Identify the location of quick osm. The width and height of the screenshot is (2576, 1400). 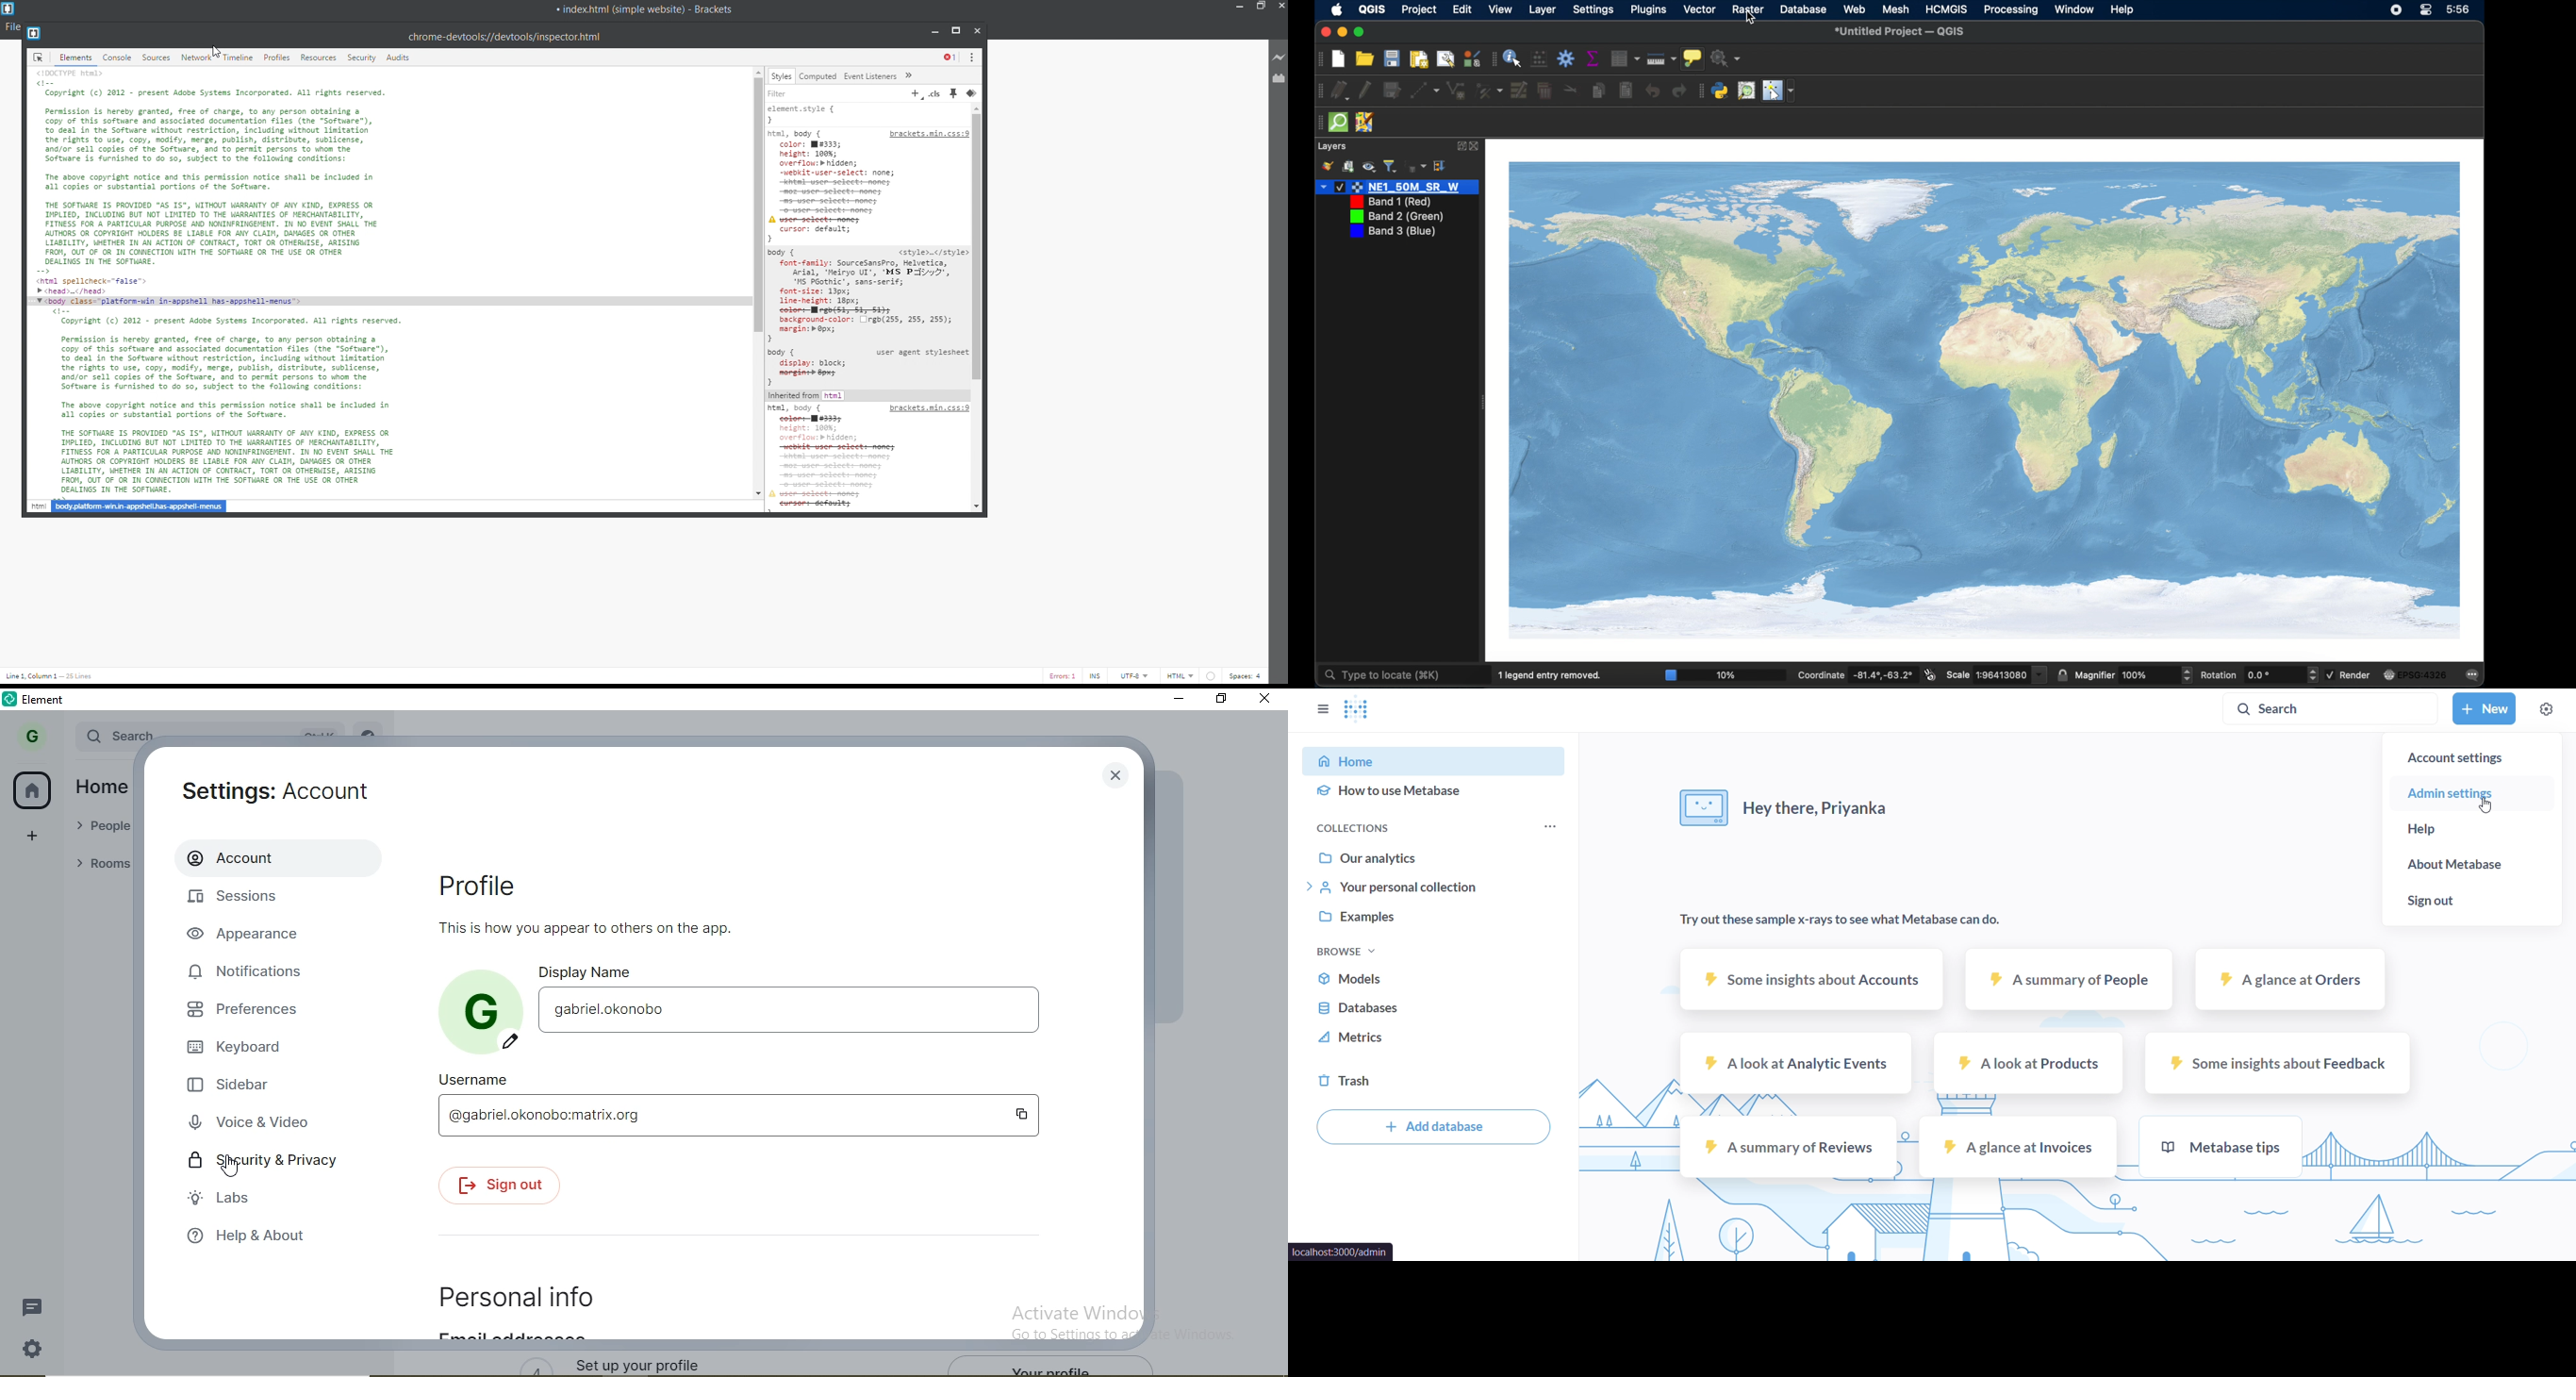
(1338, 122).